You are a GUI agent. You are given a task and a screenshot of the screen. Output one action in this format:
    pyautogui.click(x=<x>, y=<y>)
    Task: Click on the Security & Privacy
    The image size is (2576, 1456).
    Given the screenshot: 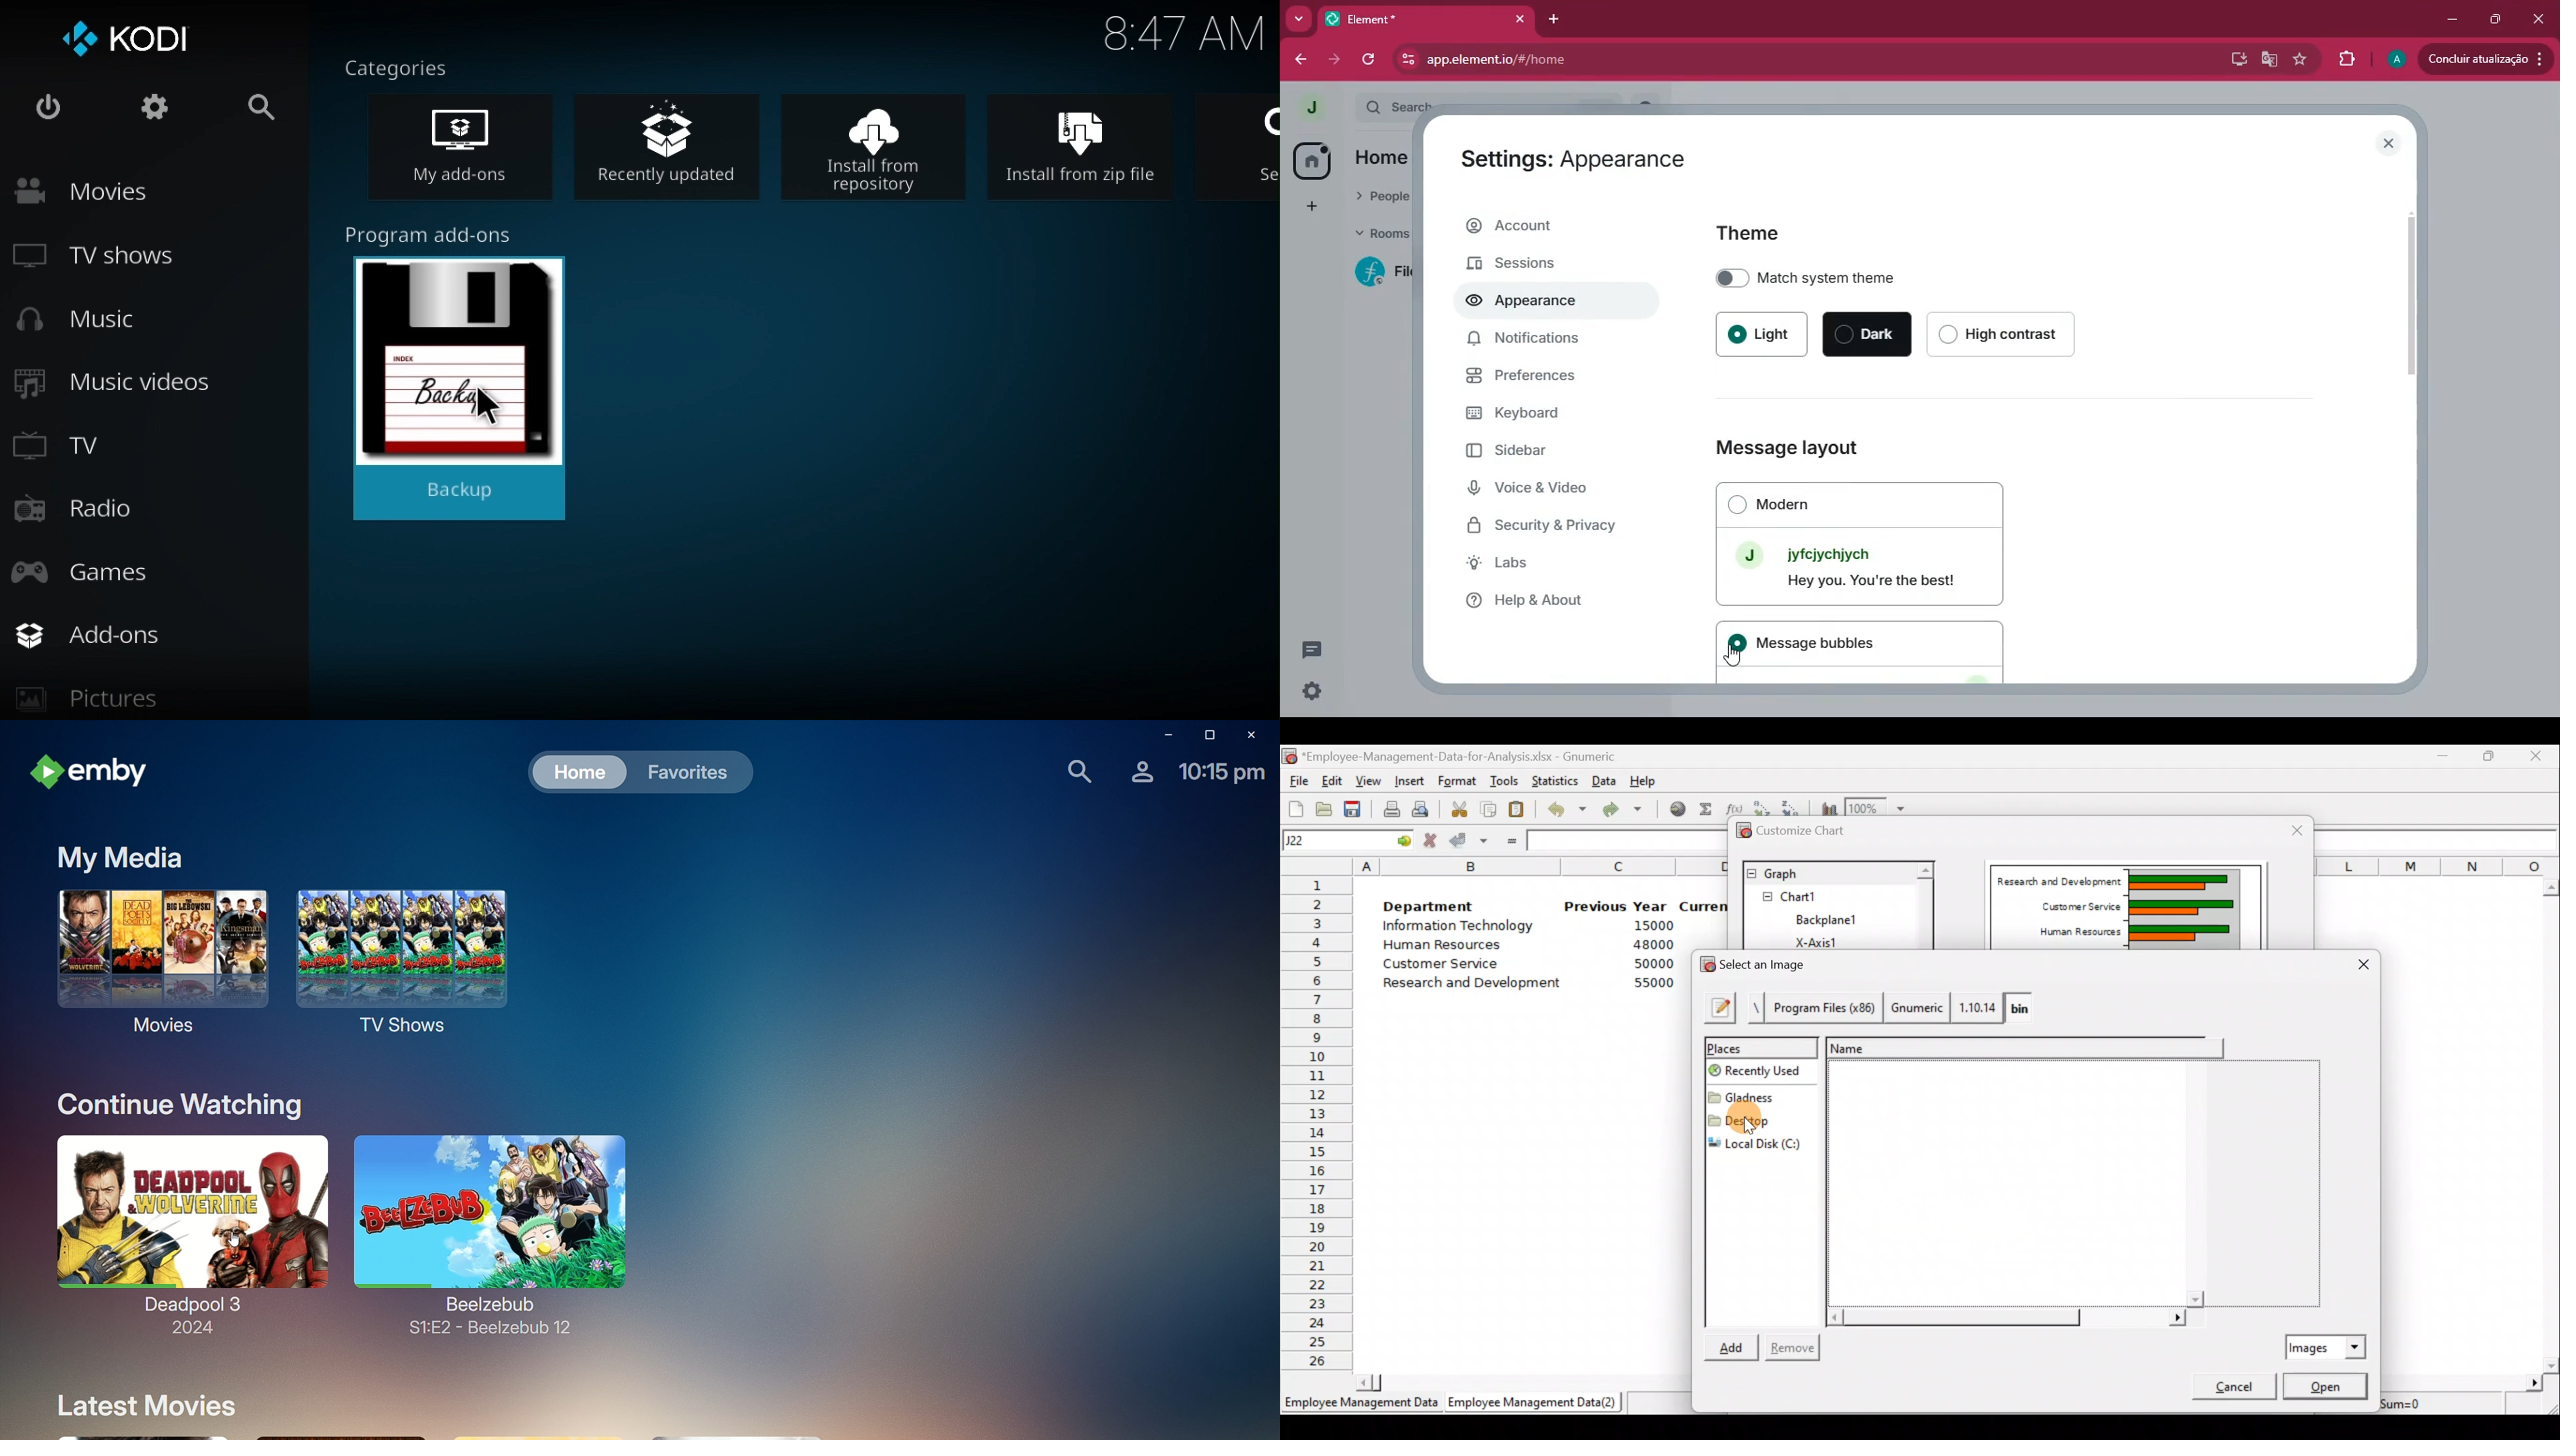 What is the action you would take?
    pyautogui.click(x=1550, y=527)
    